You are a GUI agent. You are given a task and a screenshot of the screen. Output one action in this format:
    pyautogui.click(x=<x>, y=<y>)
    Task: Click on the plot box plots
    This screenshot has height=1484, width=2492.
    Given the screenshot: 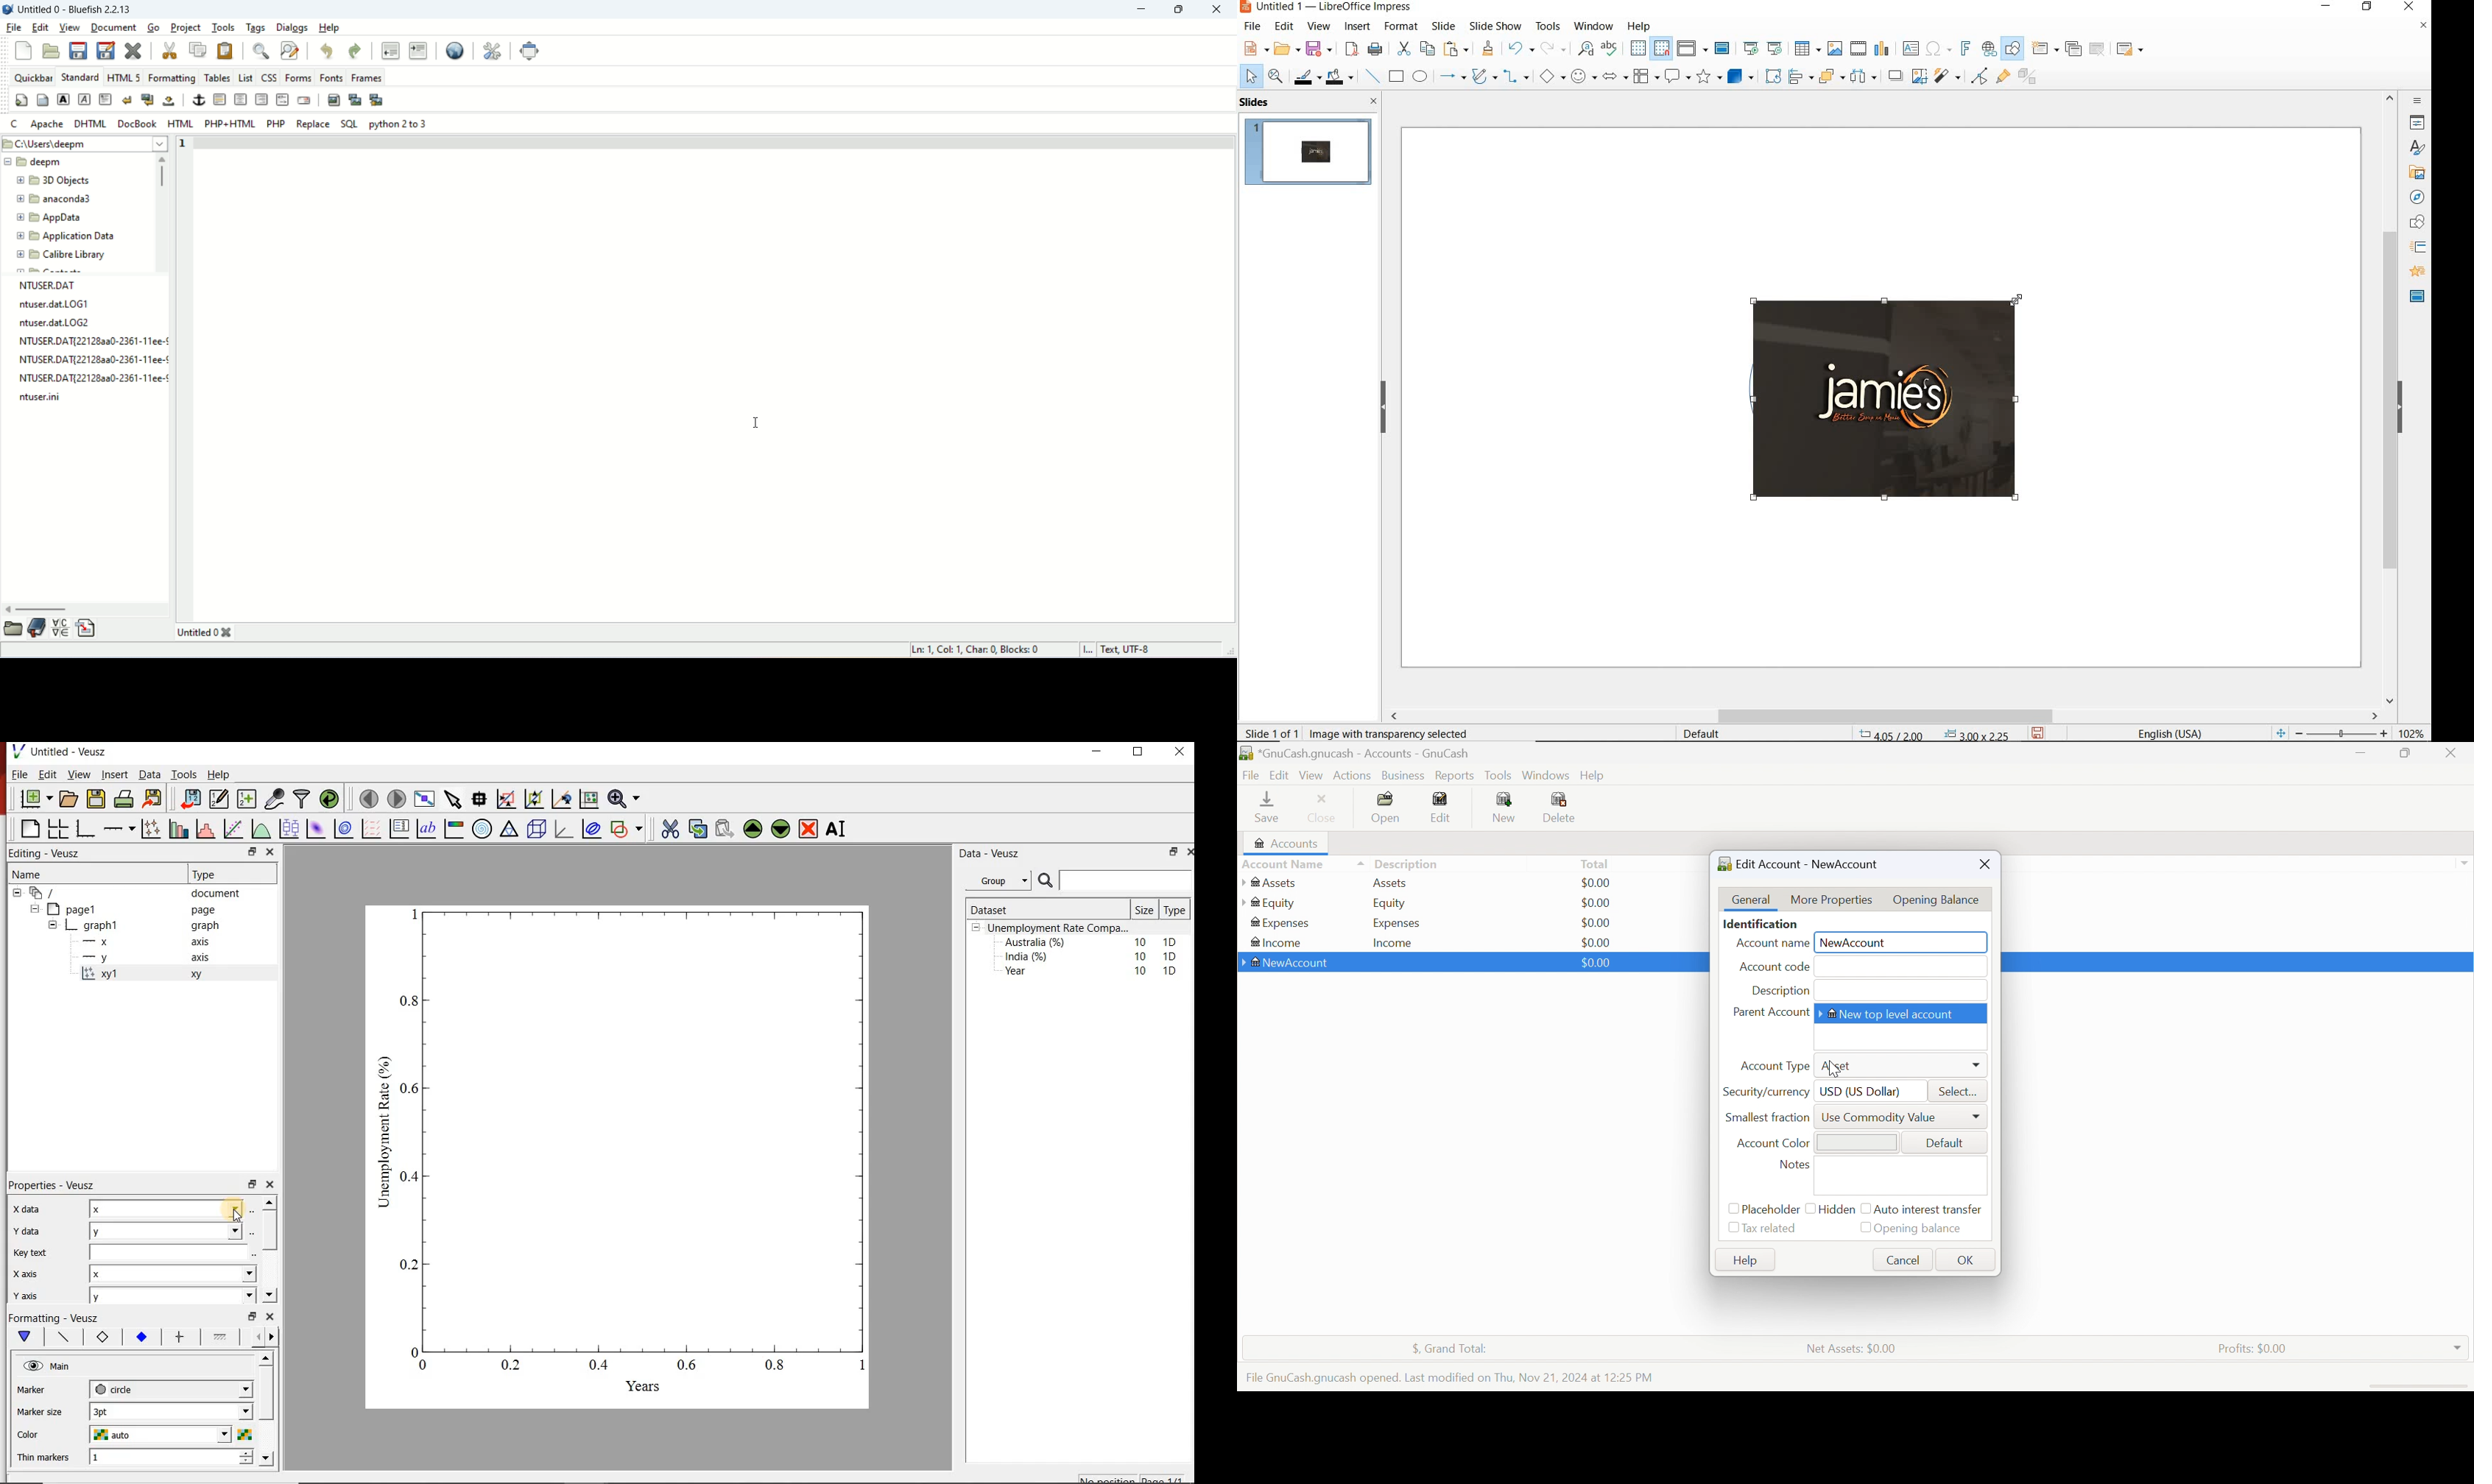 What is the action you would take?
    pyautogui.click(x=289, y=828)
    